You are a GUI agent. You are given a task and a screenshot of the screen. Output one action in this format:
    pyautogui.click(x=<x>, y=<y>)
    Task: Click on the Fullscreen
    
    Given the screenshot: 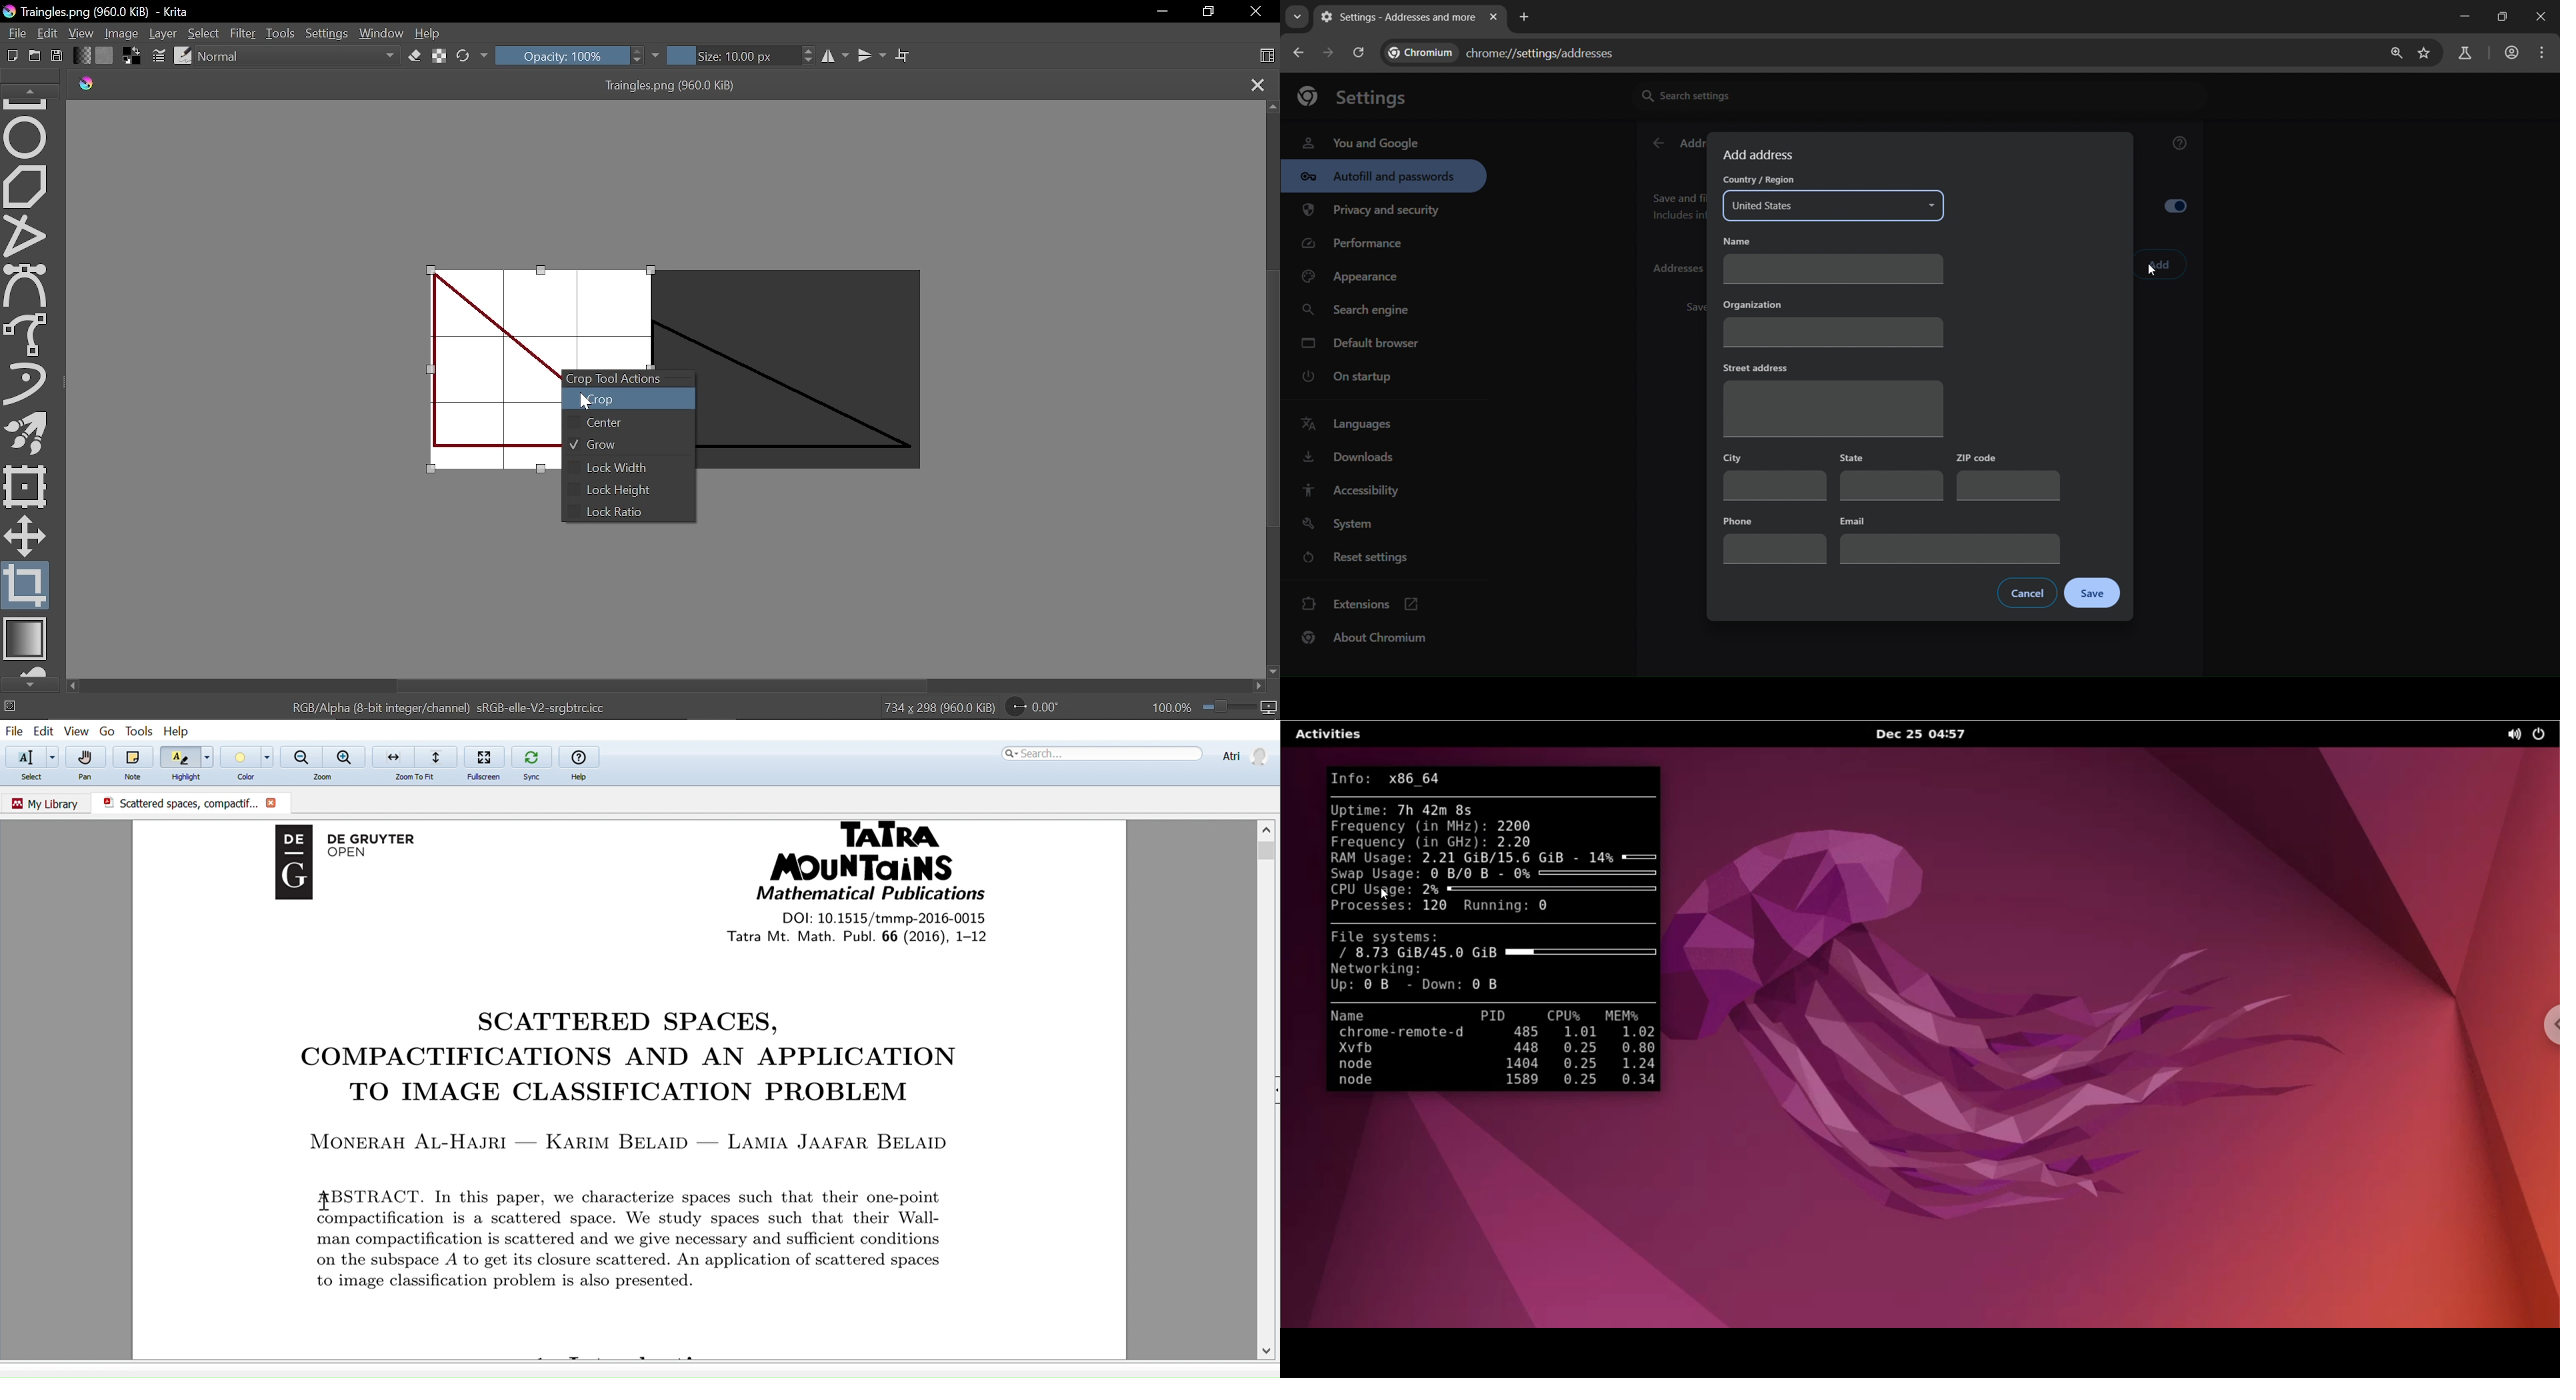 What is the action you would take?
    pyautogui.click(x=485, y=756)
    